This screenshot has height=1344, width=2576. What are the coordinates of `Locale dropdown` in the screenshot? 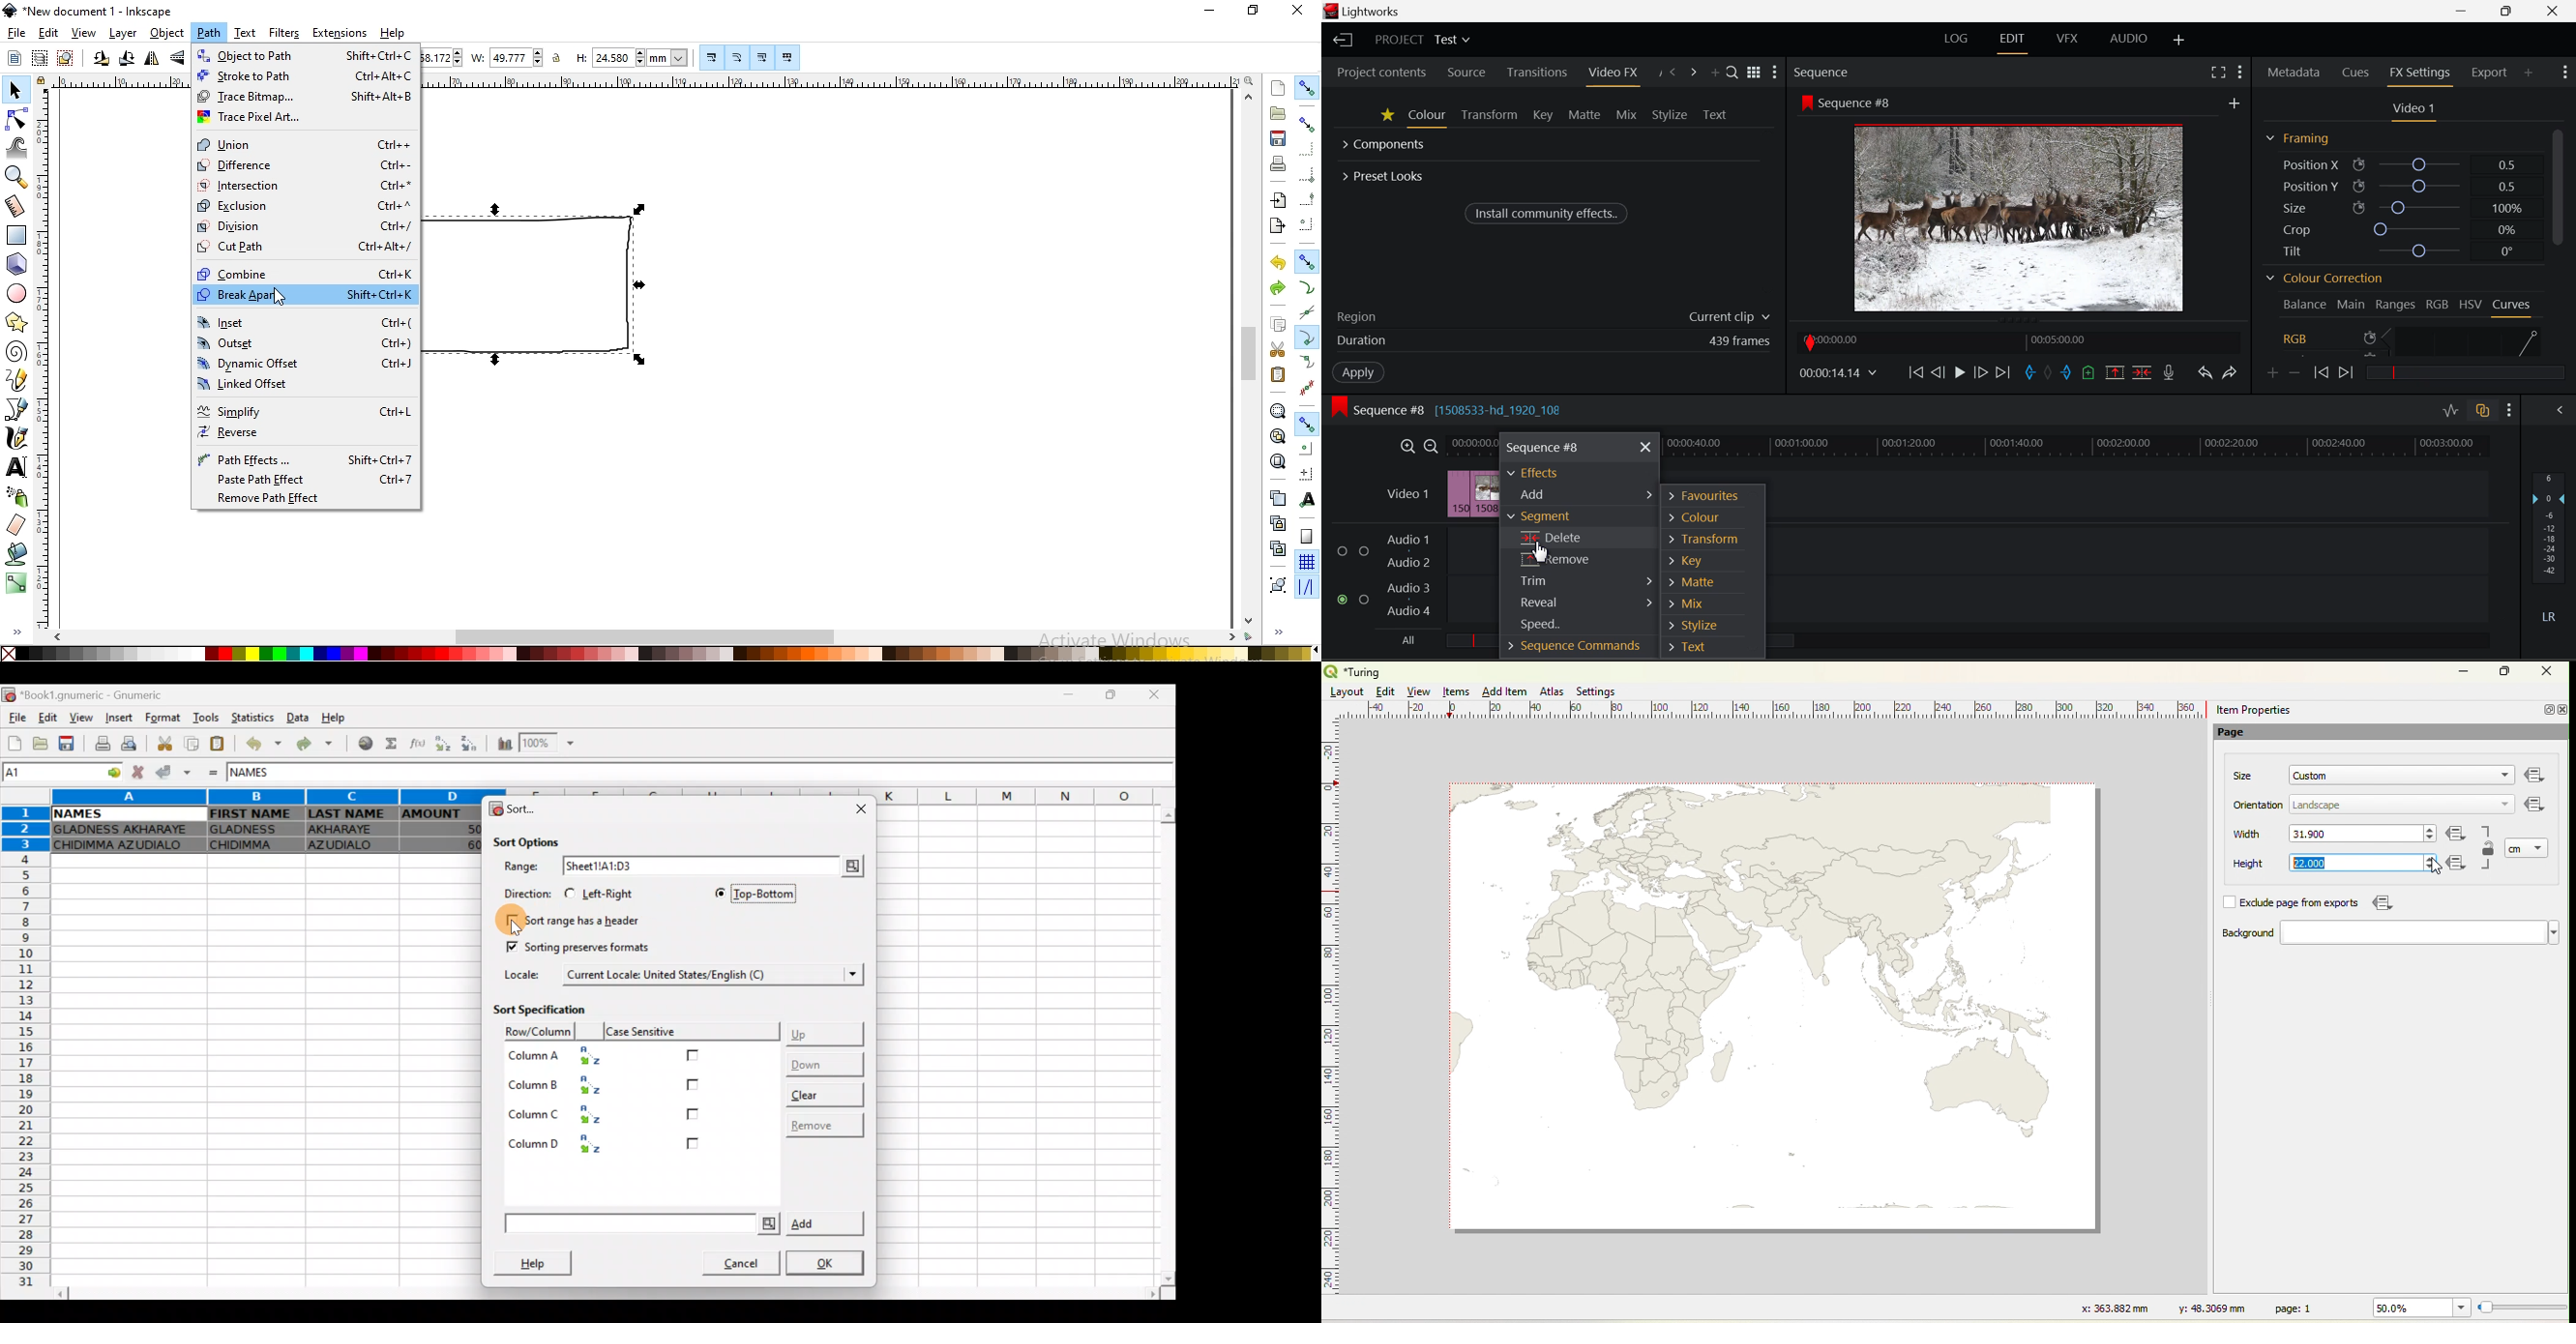 It's located at (846, 974).